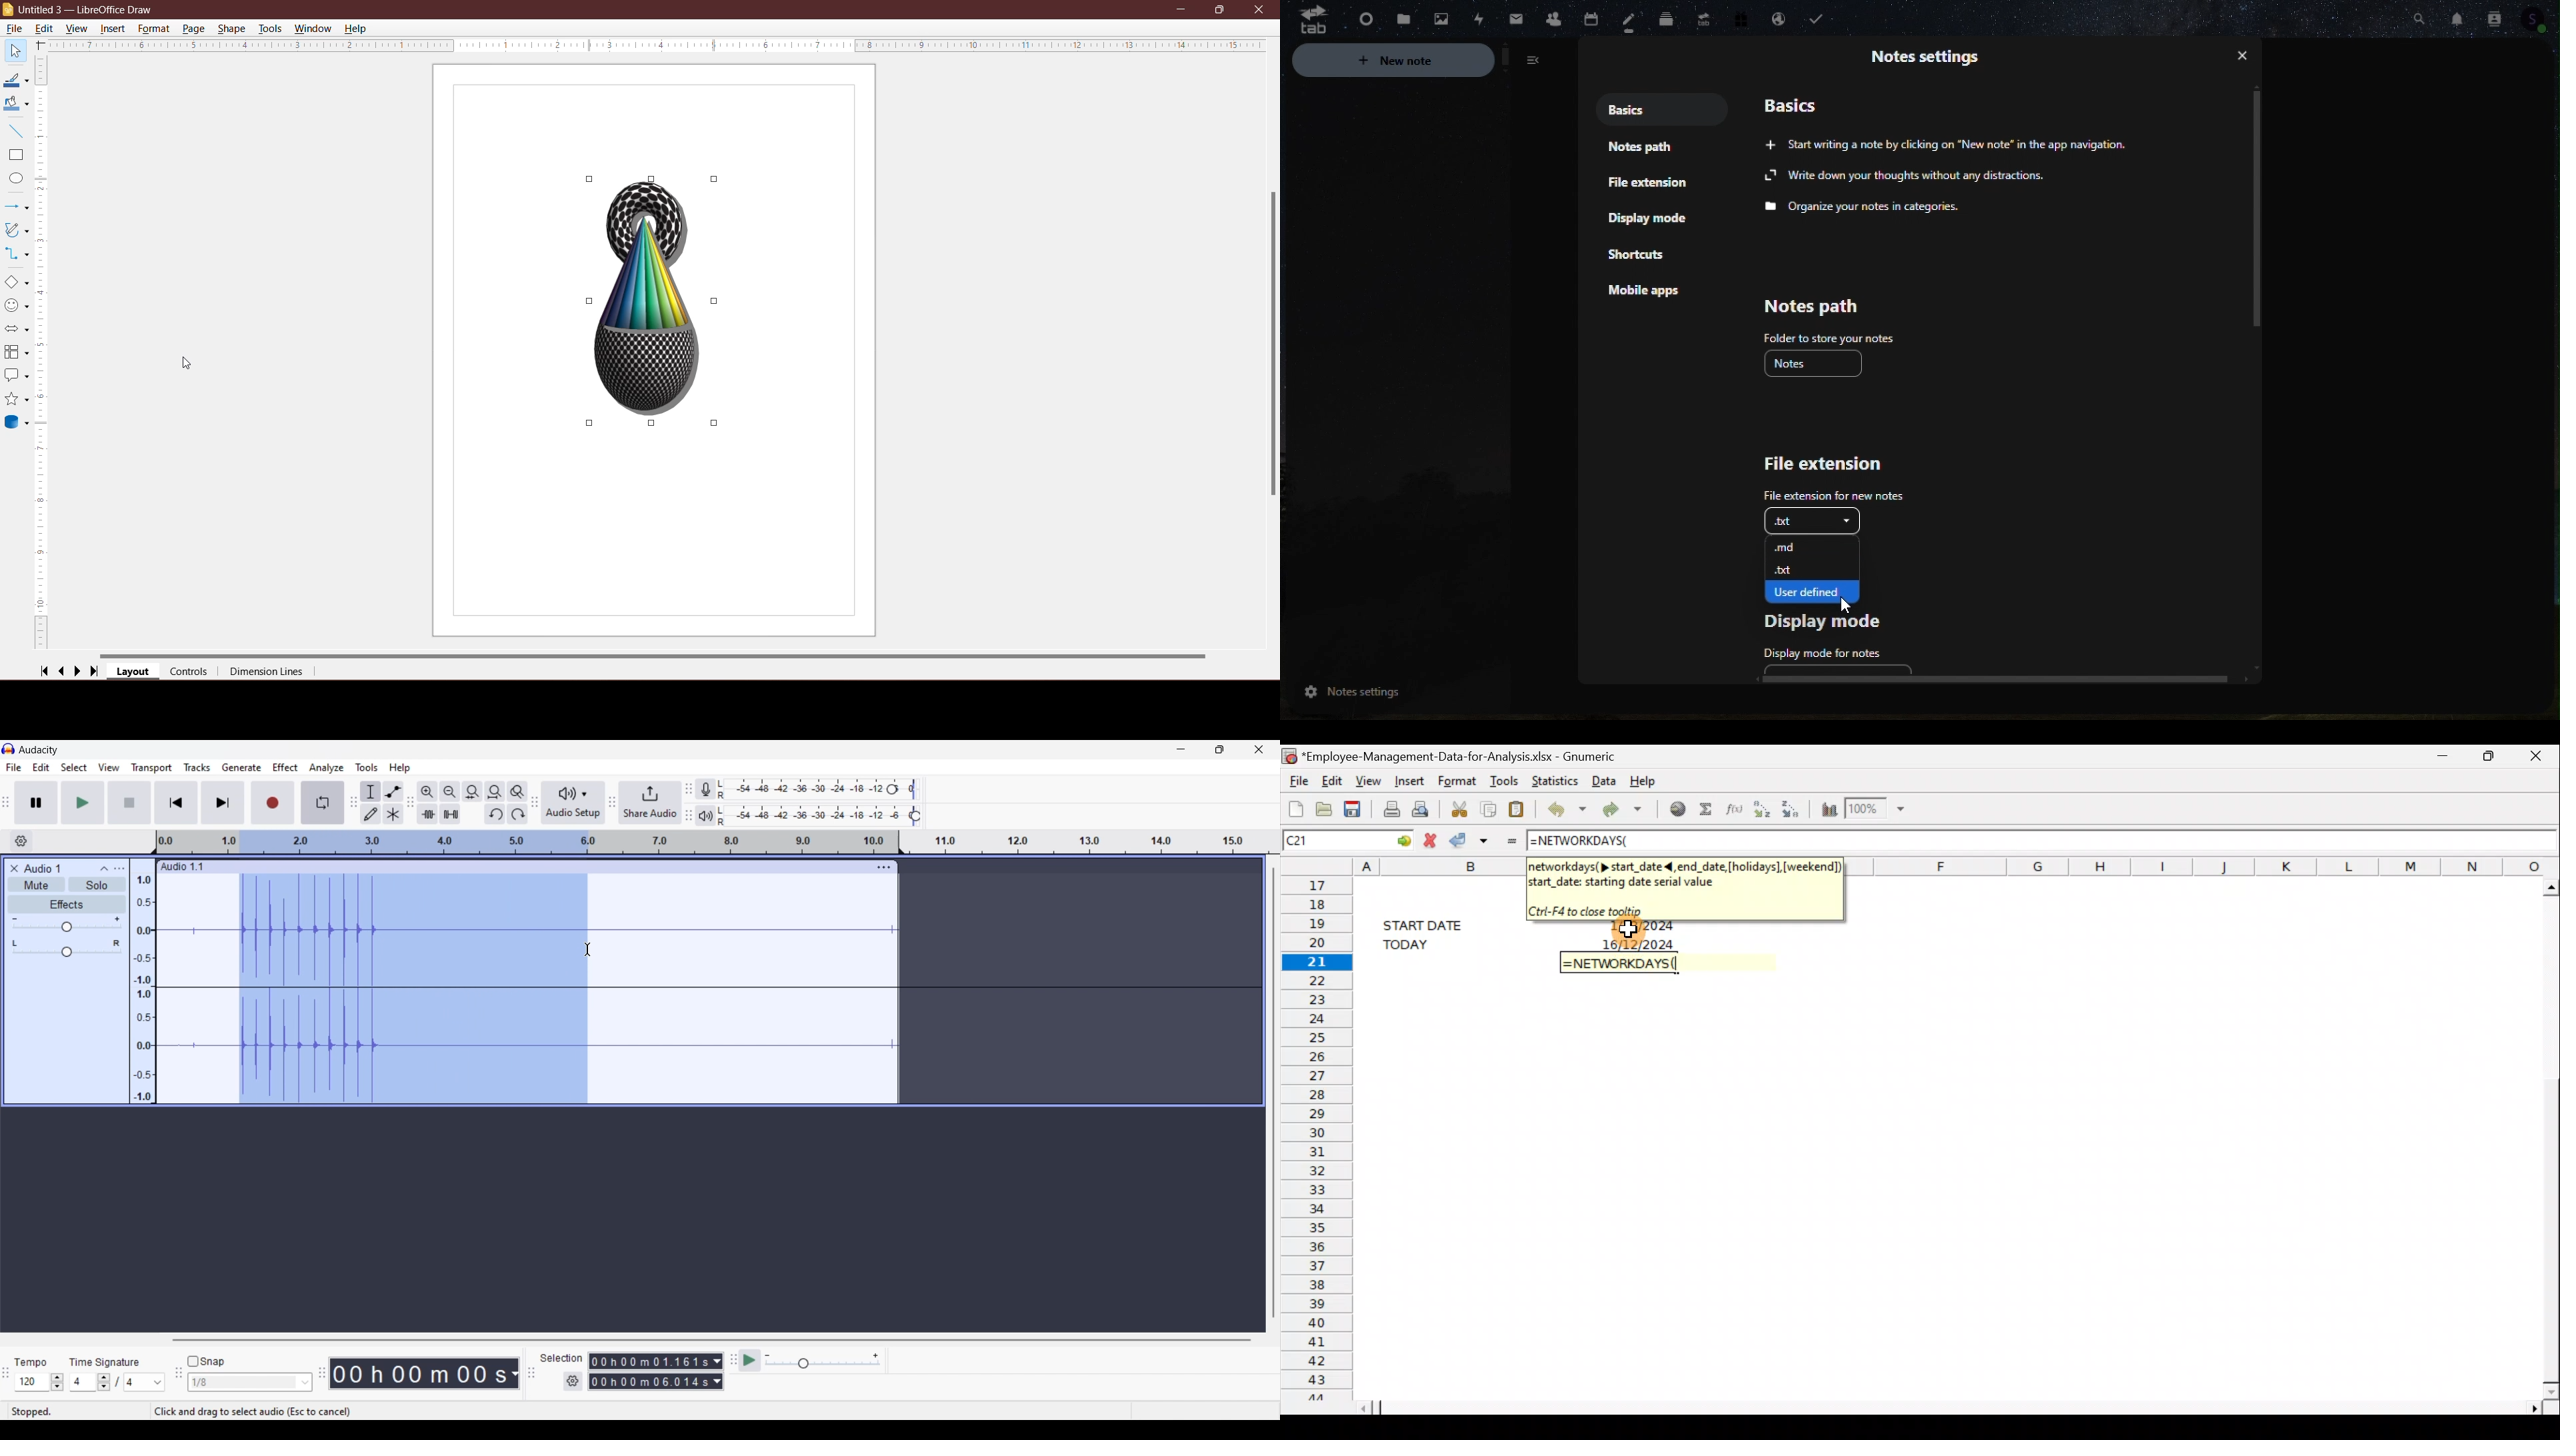 This screenshot has height=1456, width=2576. Describe the element at coordinates (1392, 839) in the screenshot. I see `GO TO` at that location.